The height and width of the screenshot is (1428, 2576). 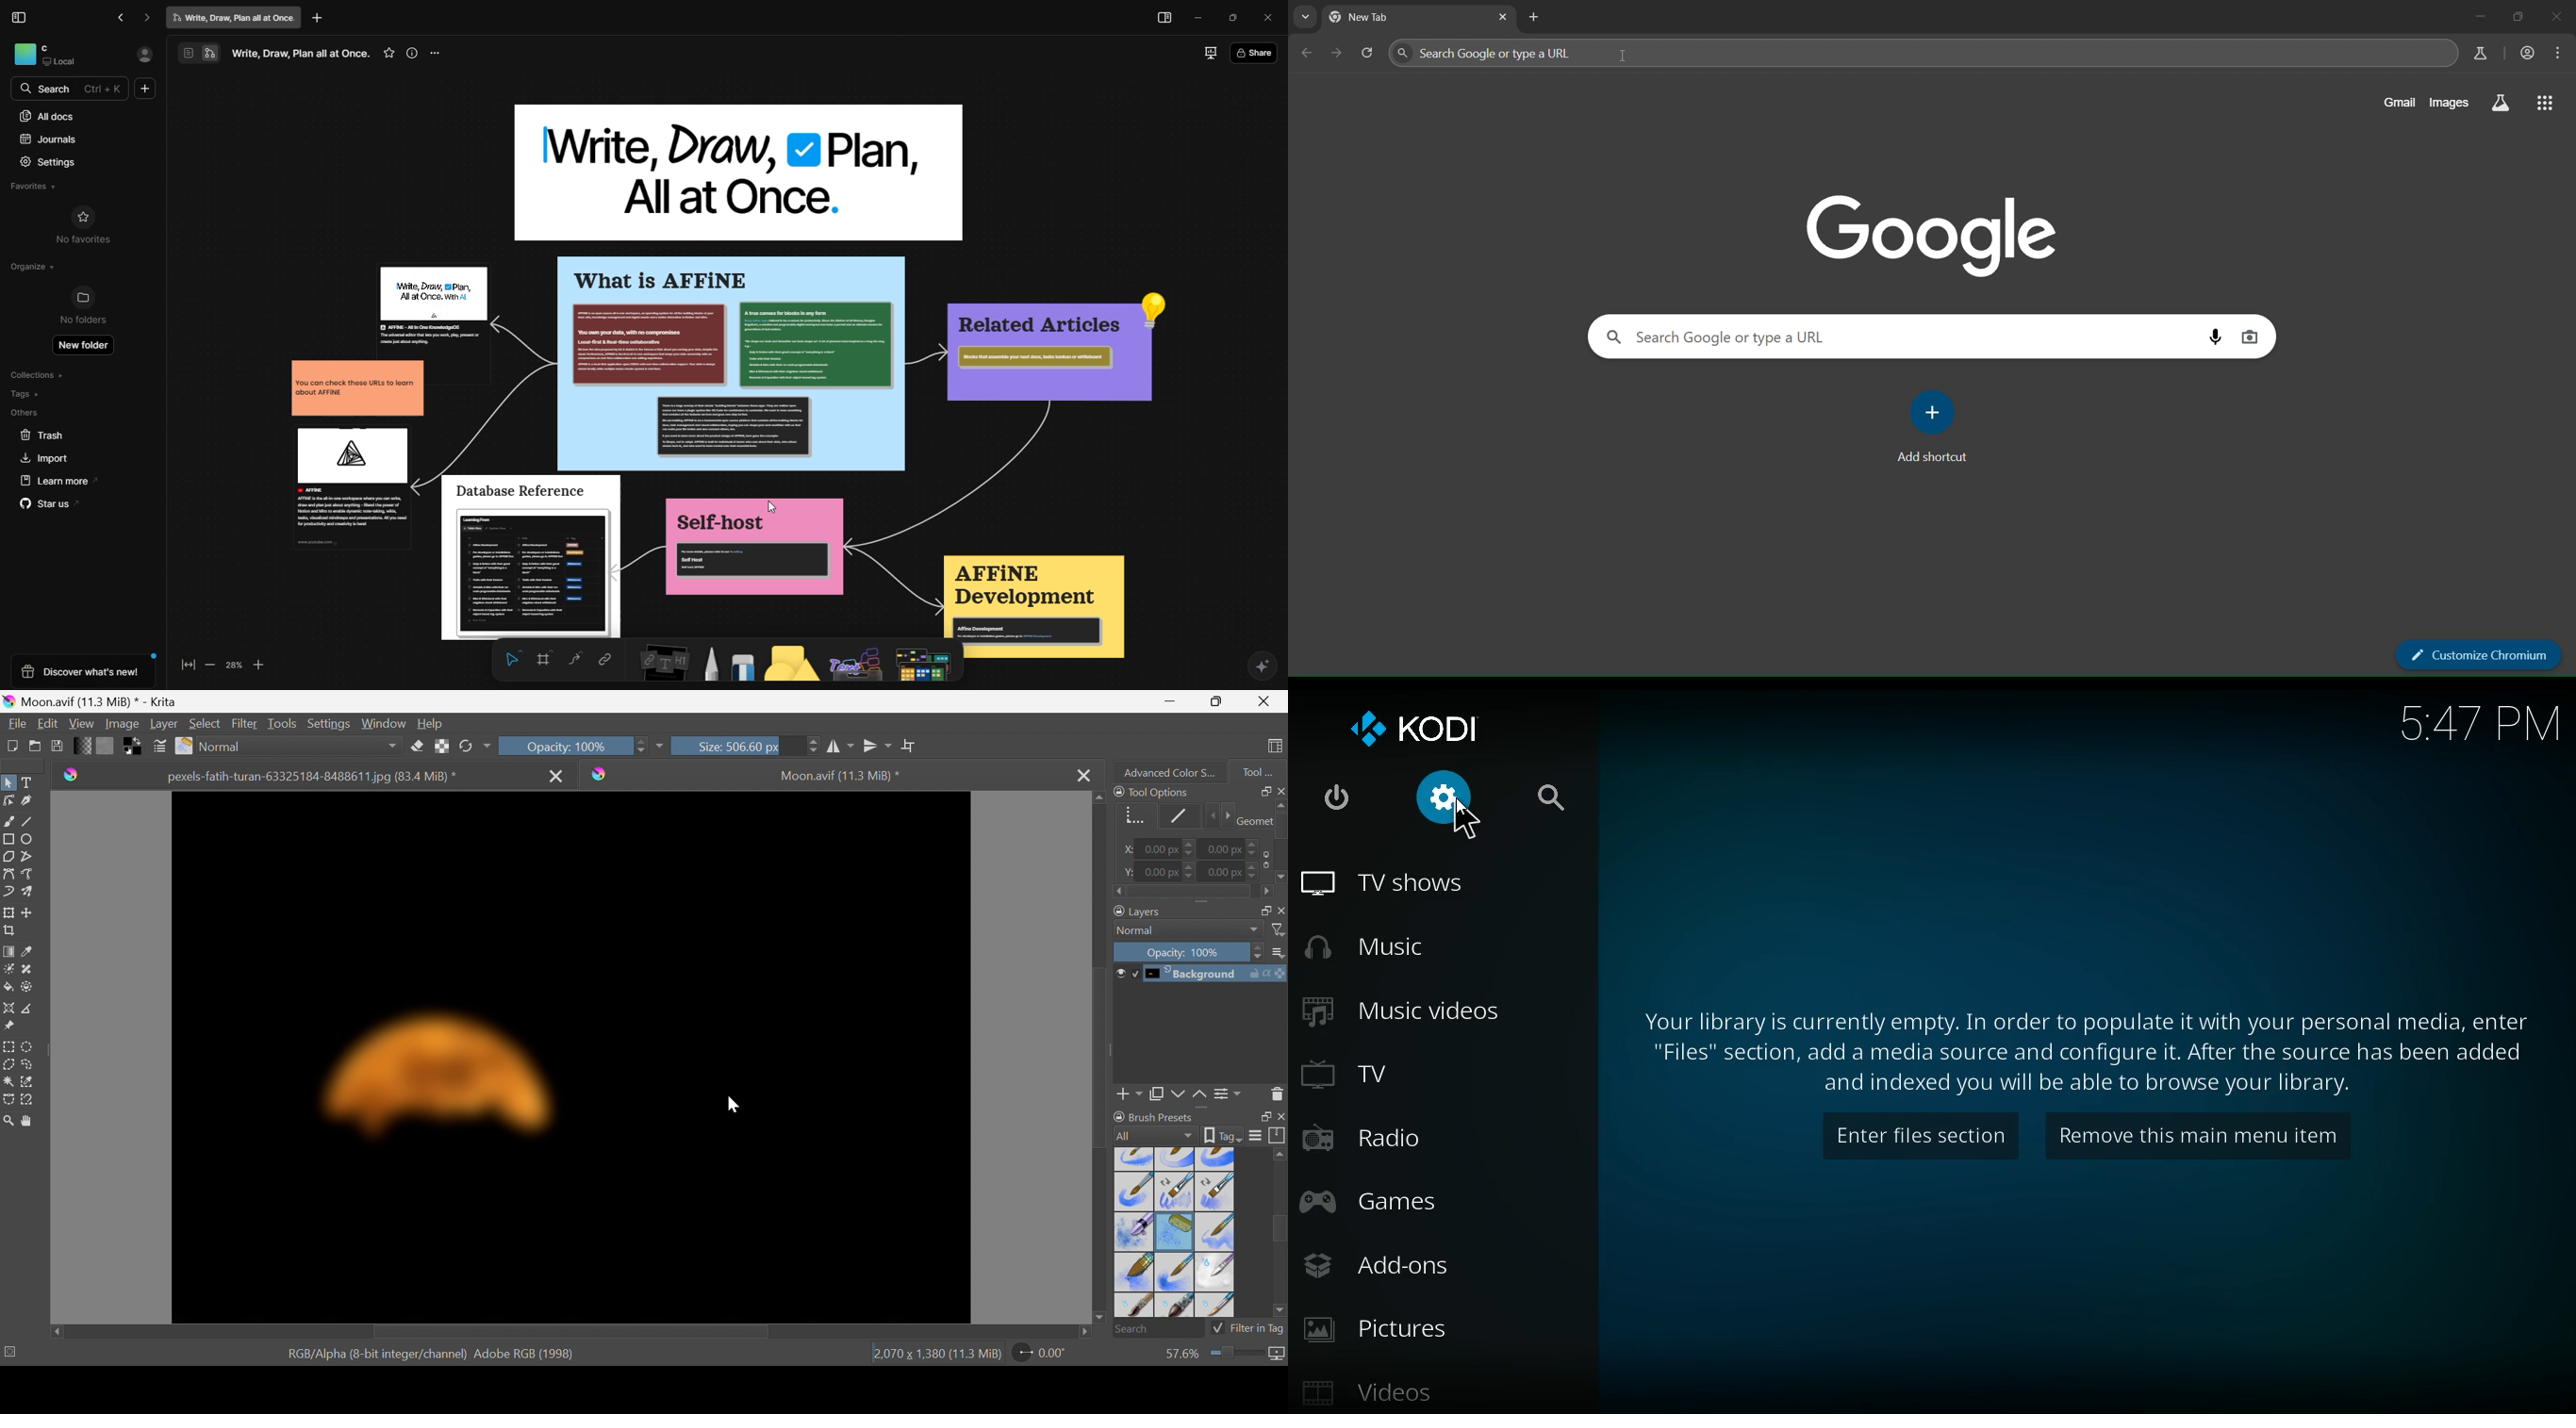 I want to click on Scroll bar, so click(x=1191, y=893).